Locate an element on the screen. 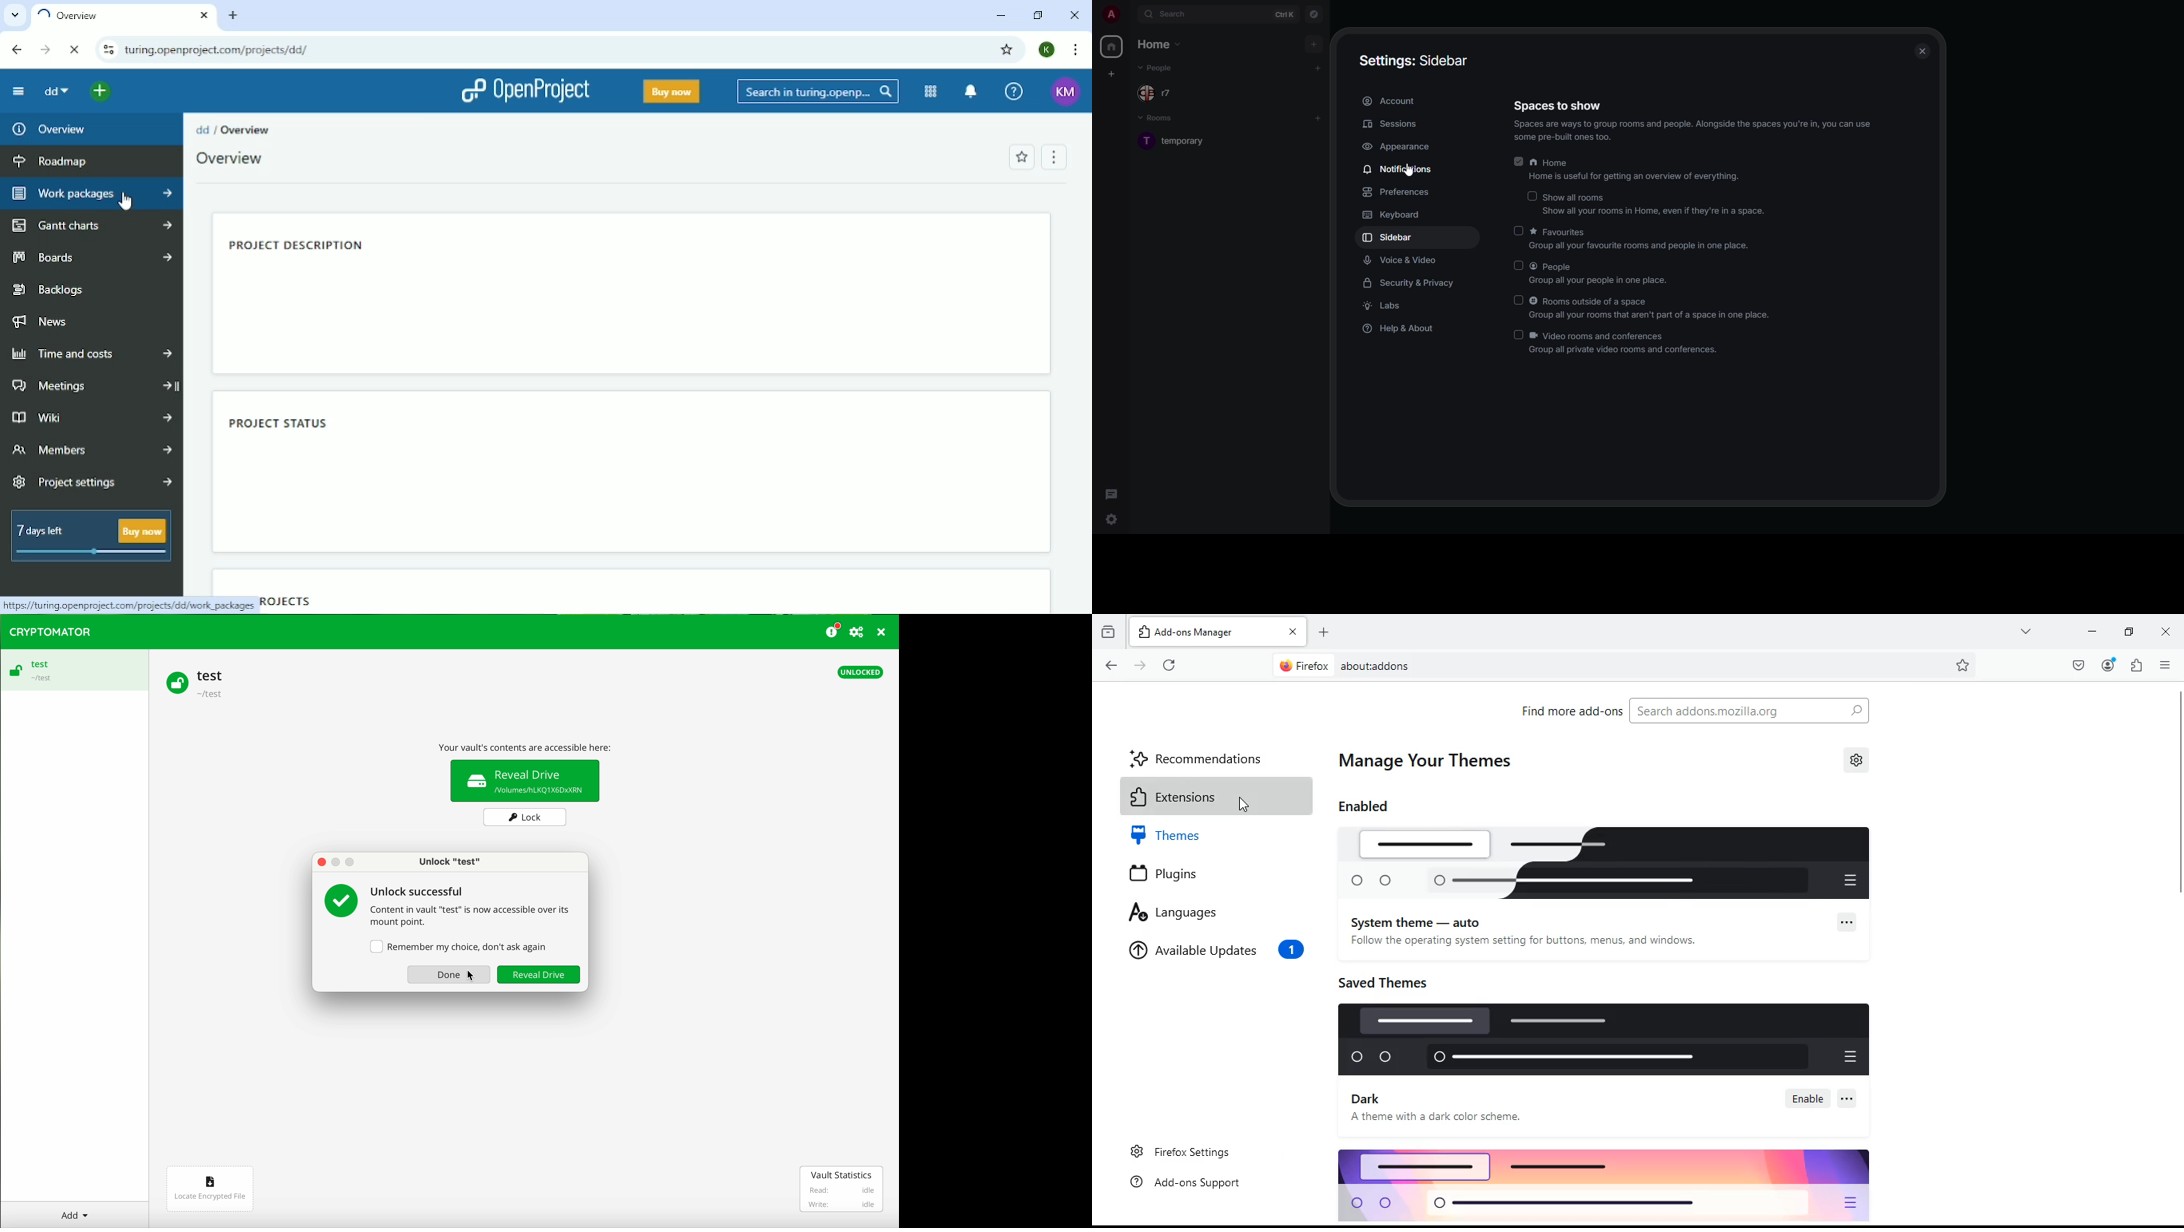 Image resolution: width=2184 pixels, height=1232 pixels. video rooms and conferences is located at coordinates (1623, 344).